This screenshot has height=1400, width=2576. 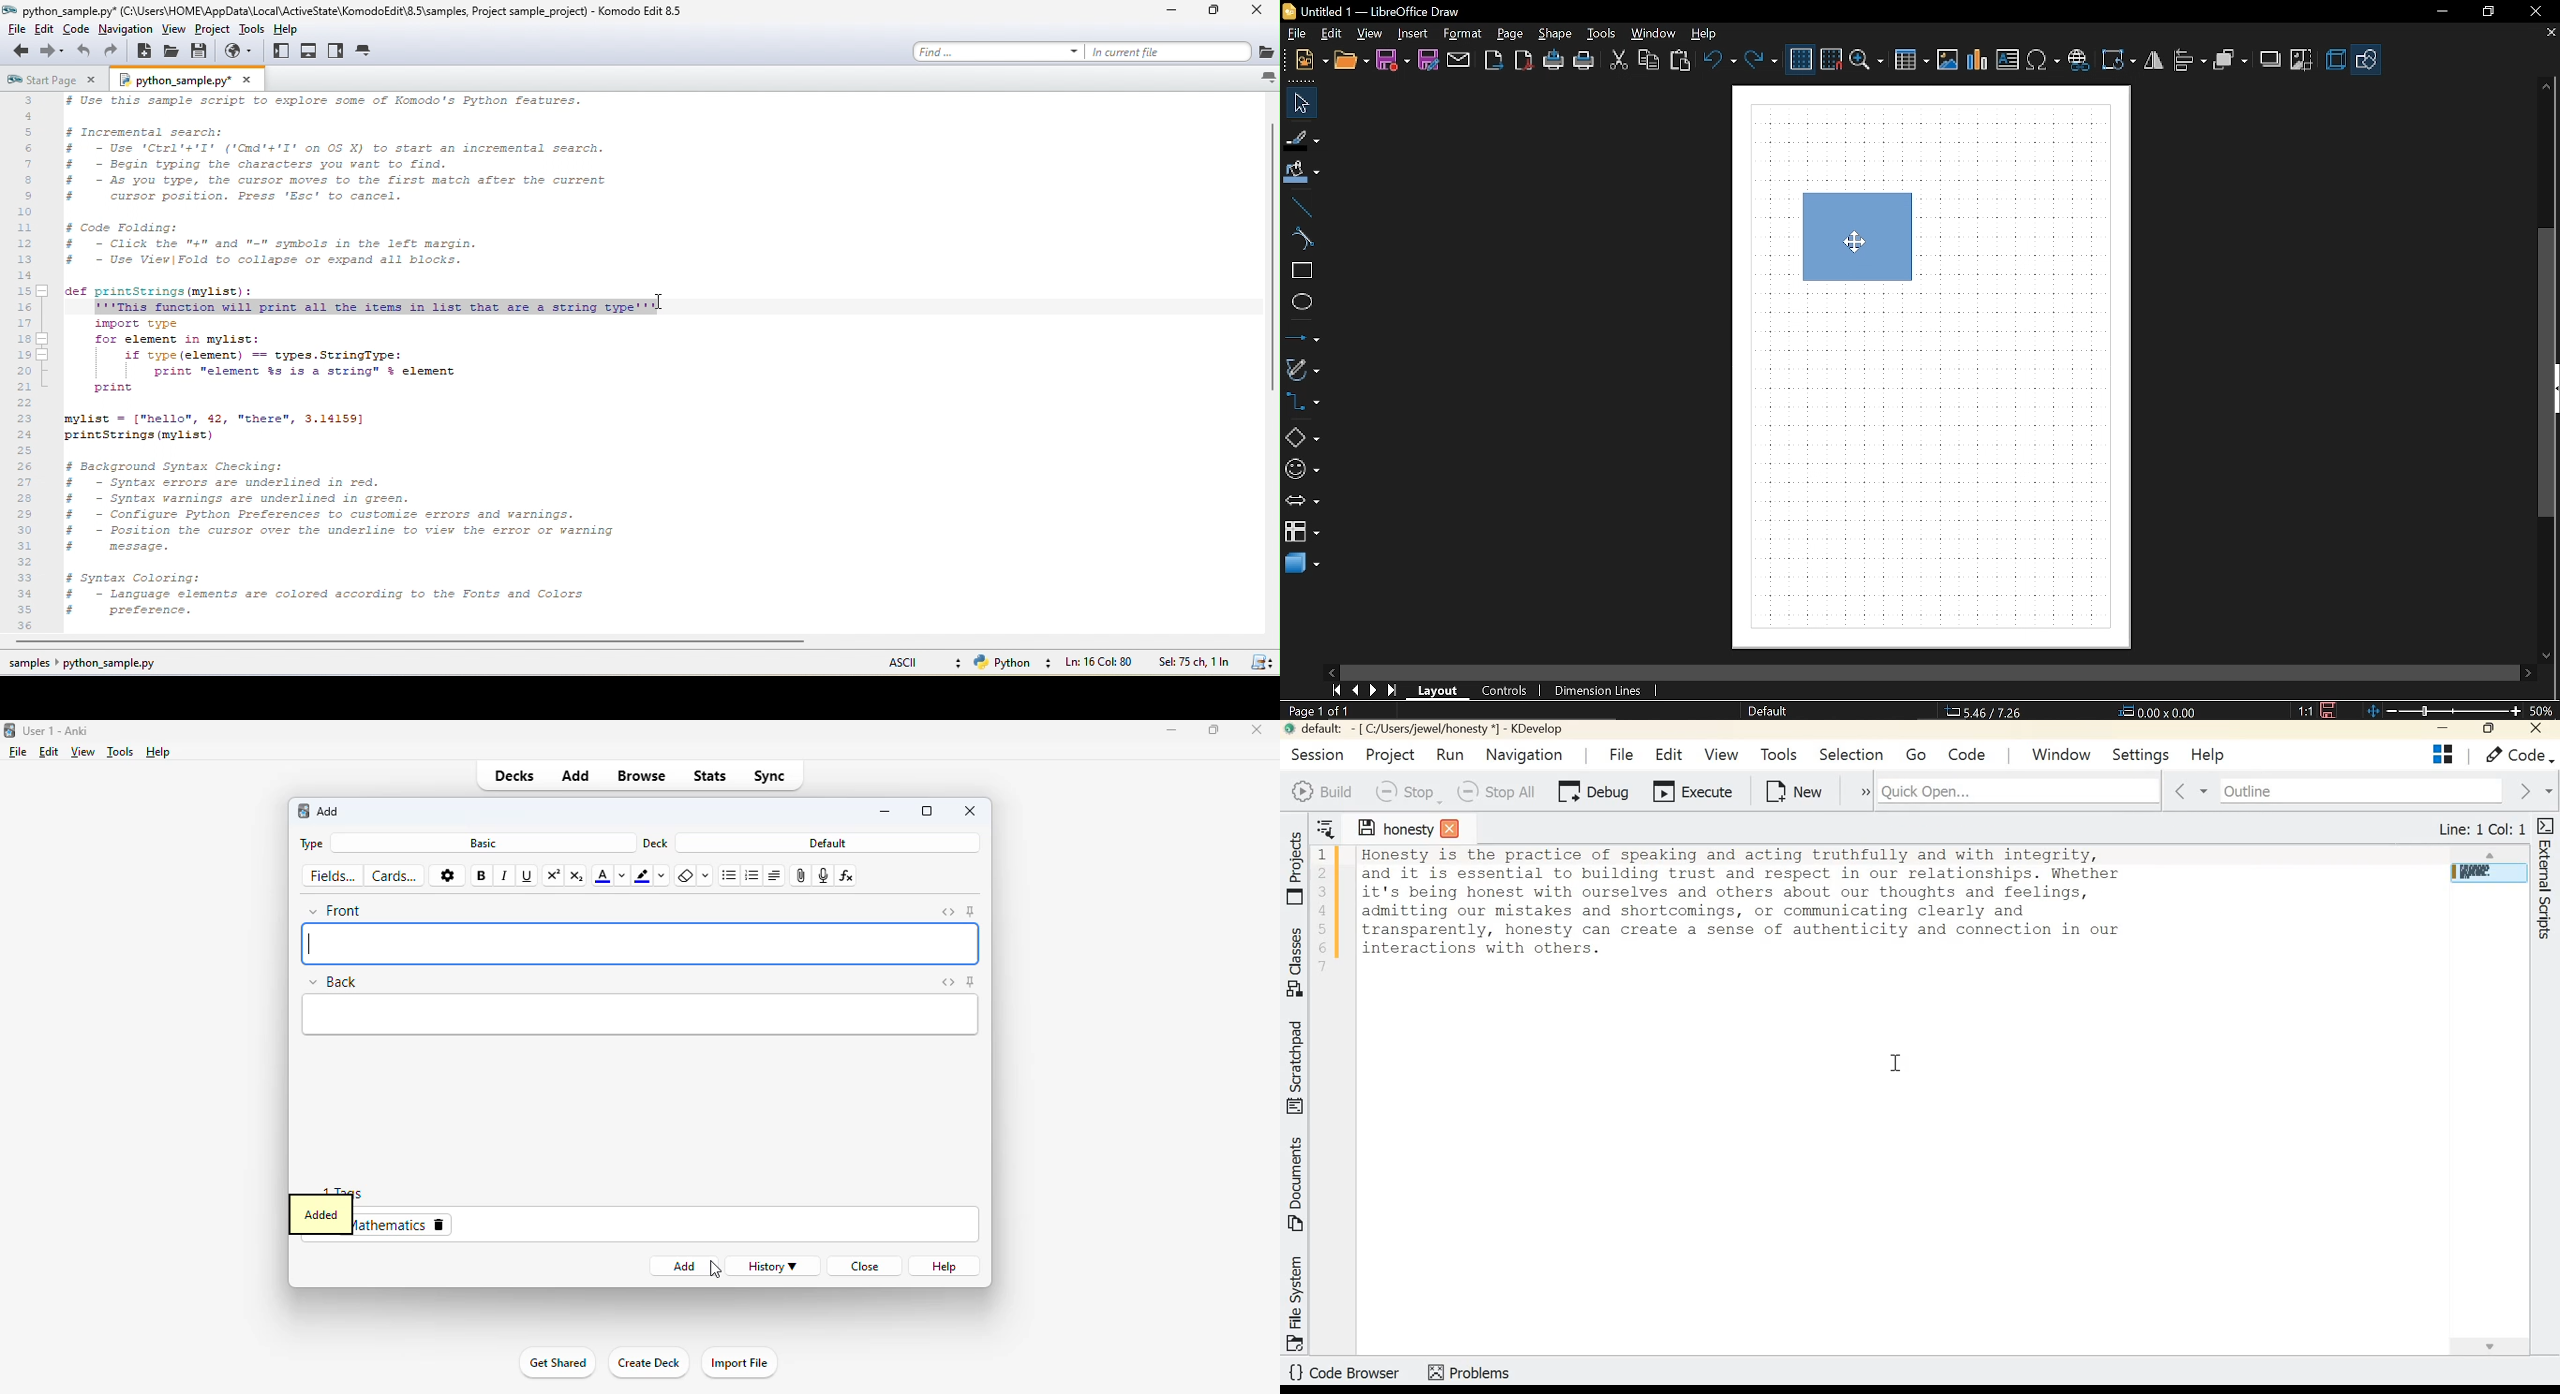 I want to click on text highlight color, so click(x=643, y=876).